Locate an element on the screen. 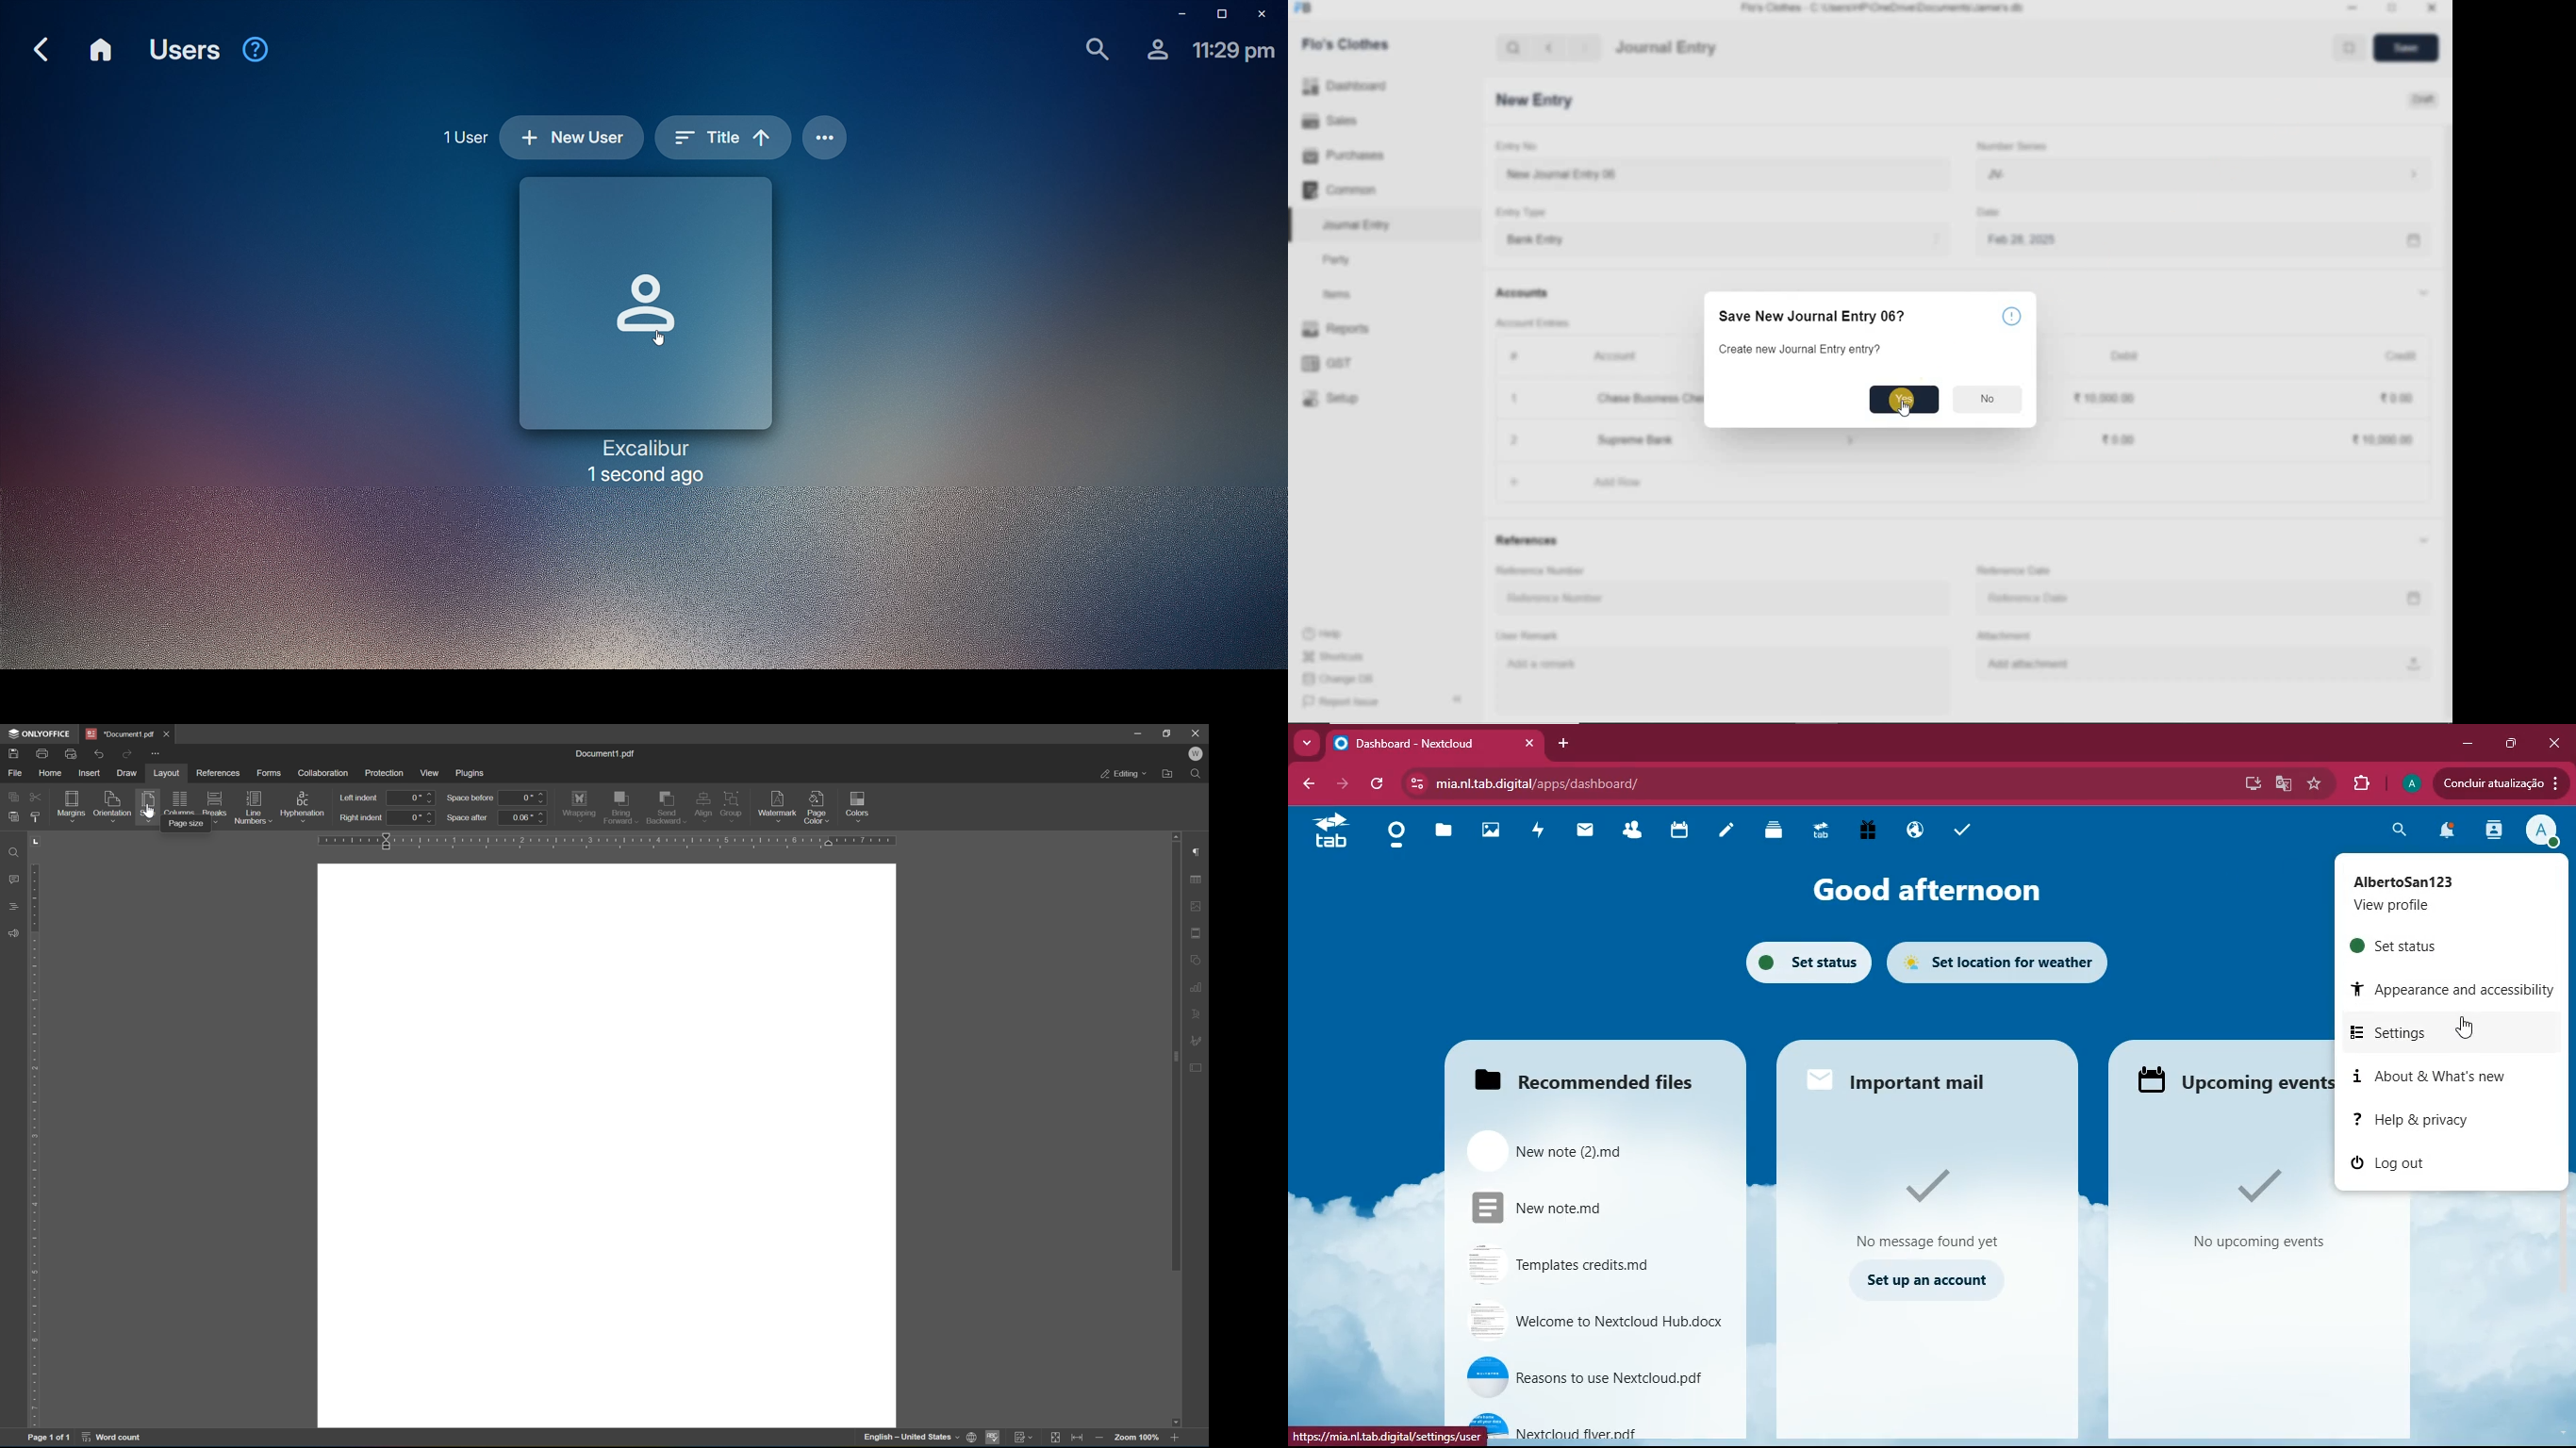 The width and height of the screenshot is (2576, 1456). Yes is located at coordinates (1904, 399).